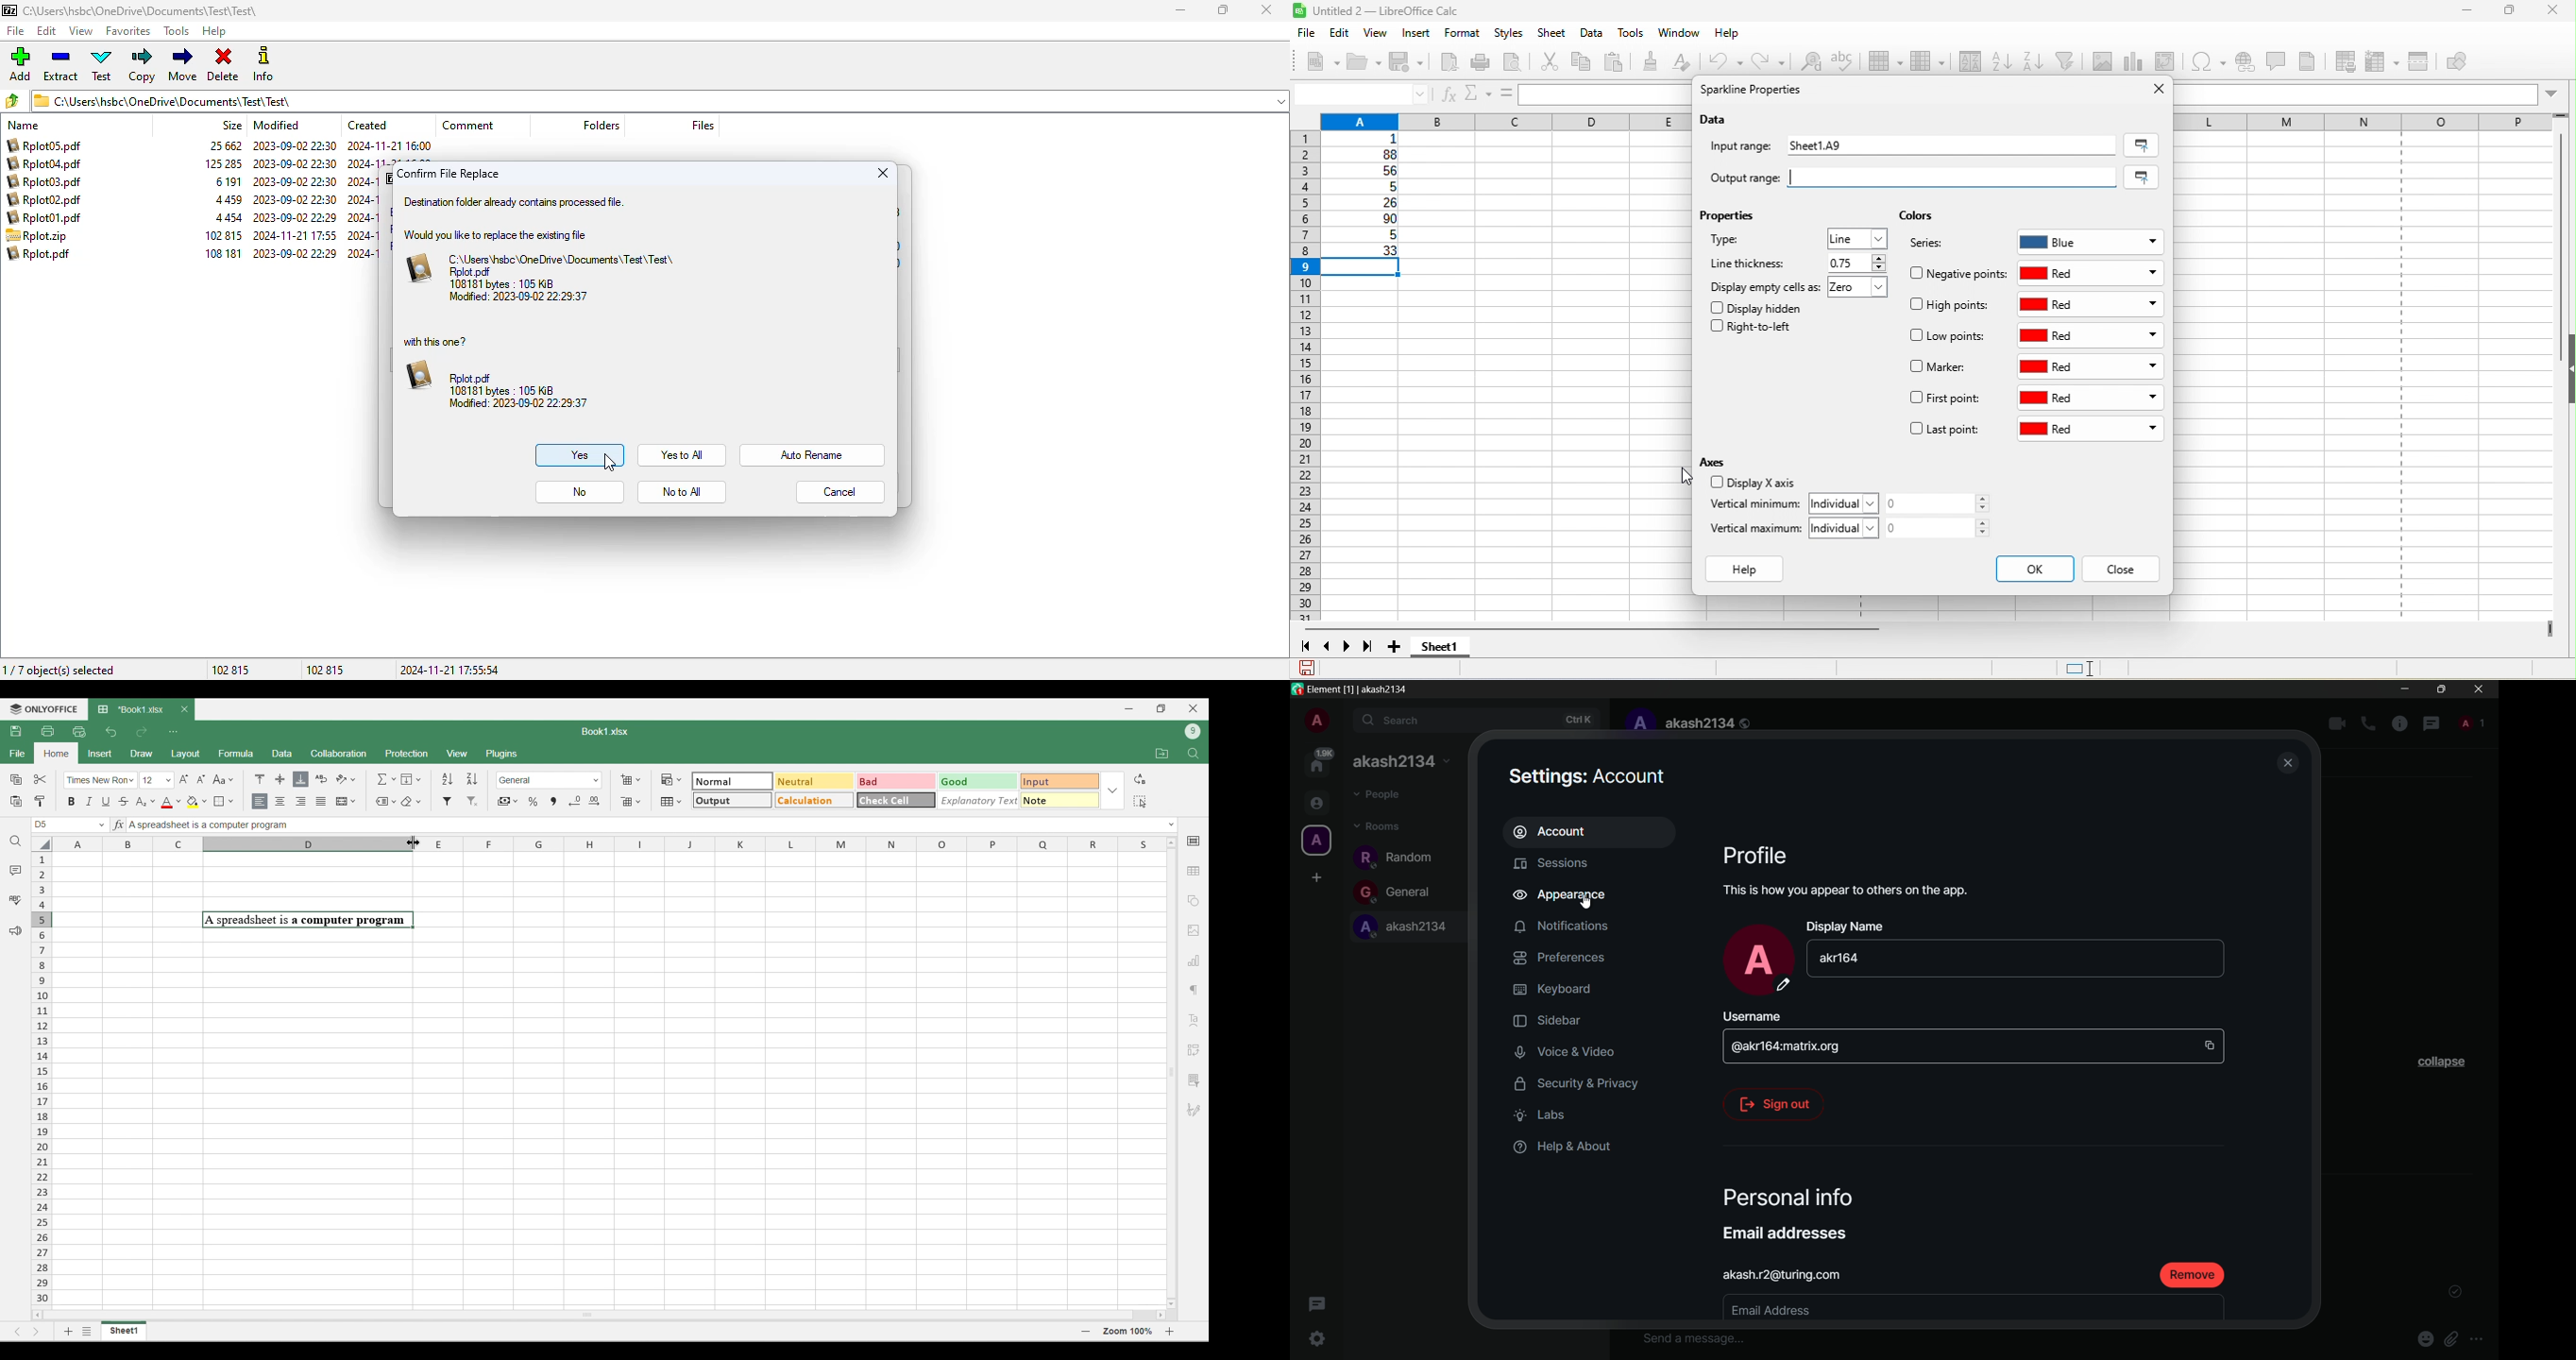  Describe the element at coordinates (142, 753) in the screenshot. I see `Draw menu` at that location.